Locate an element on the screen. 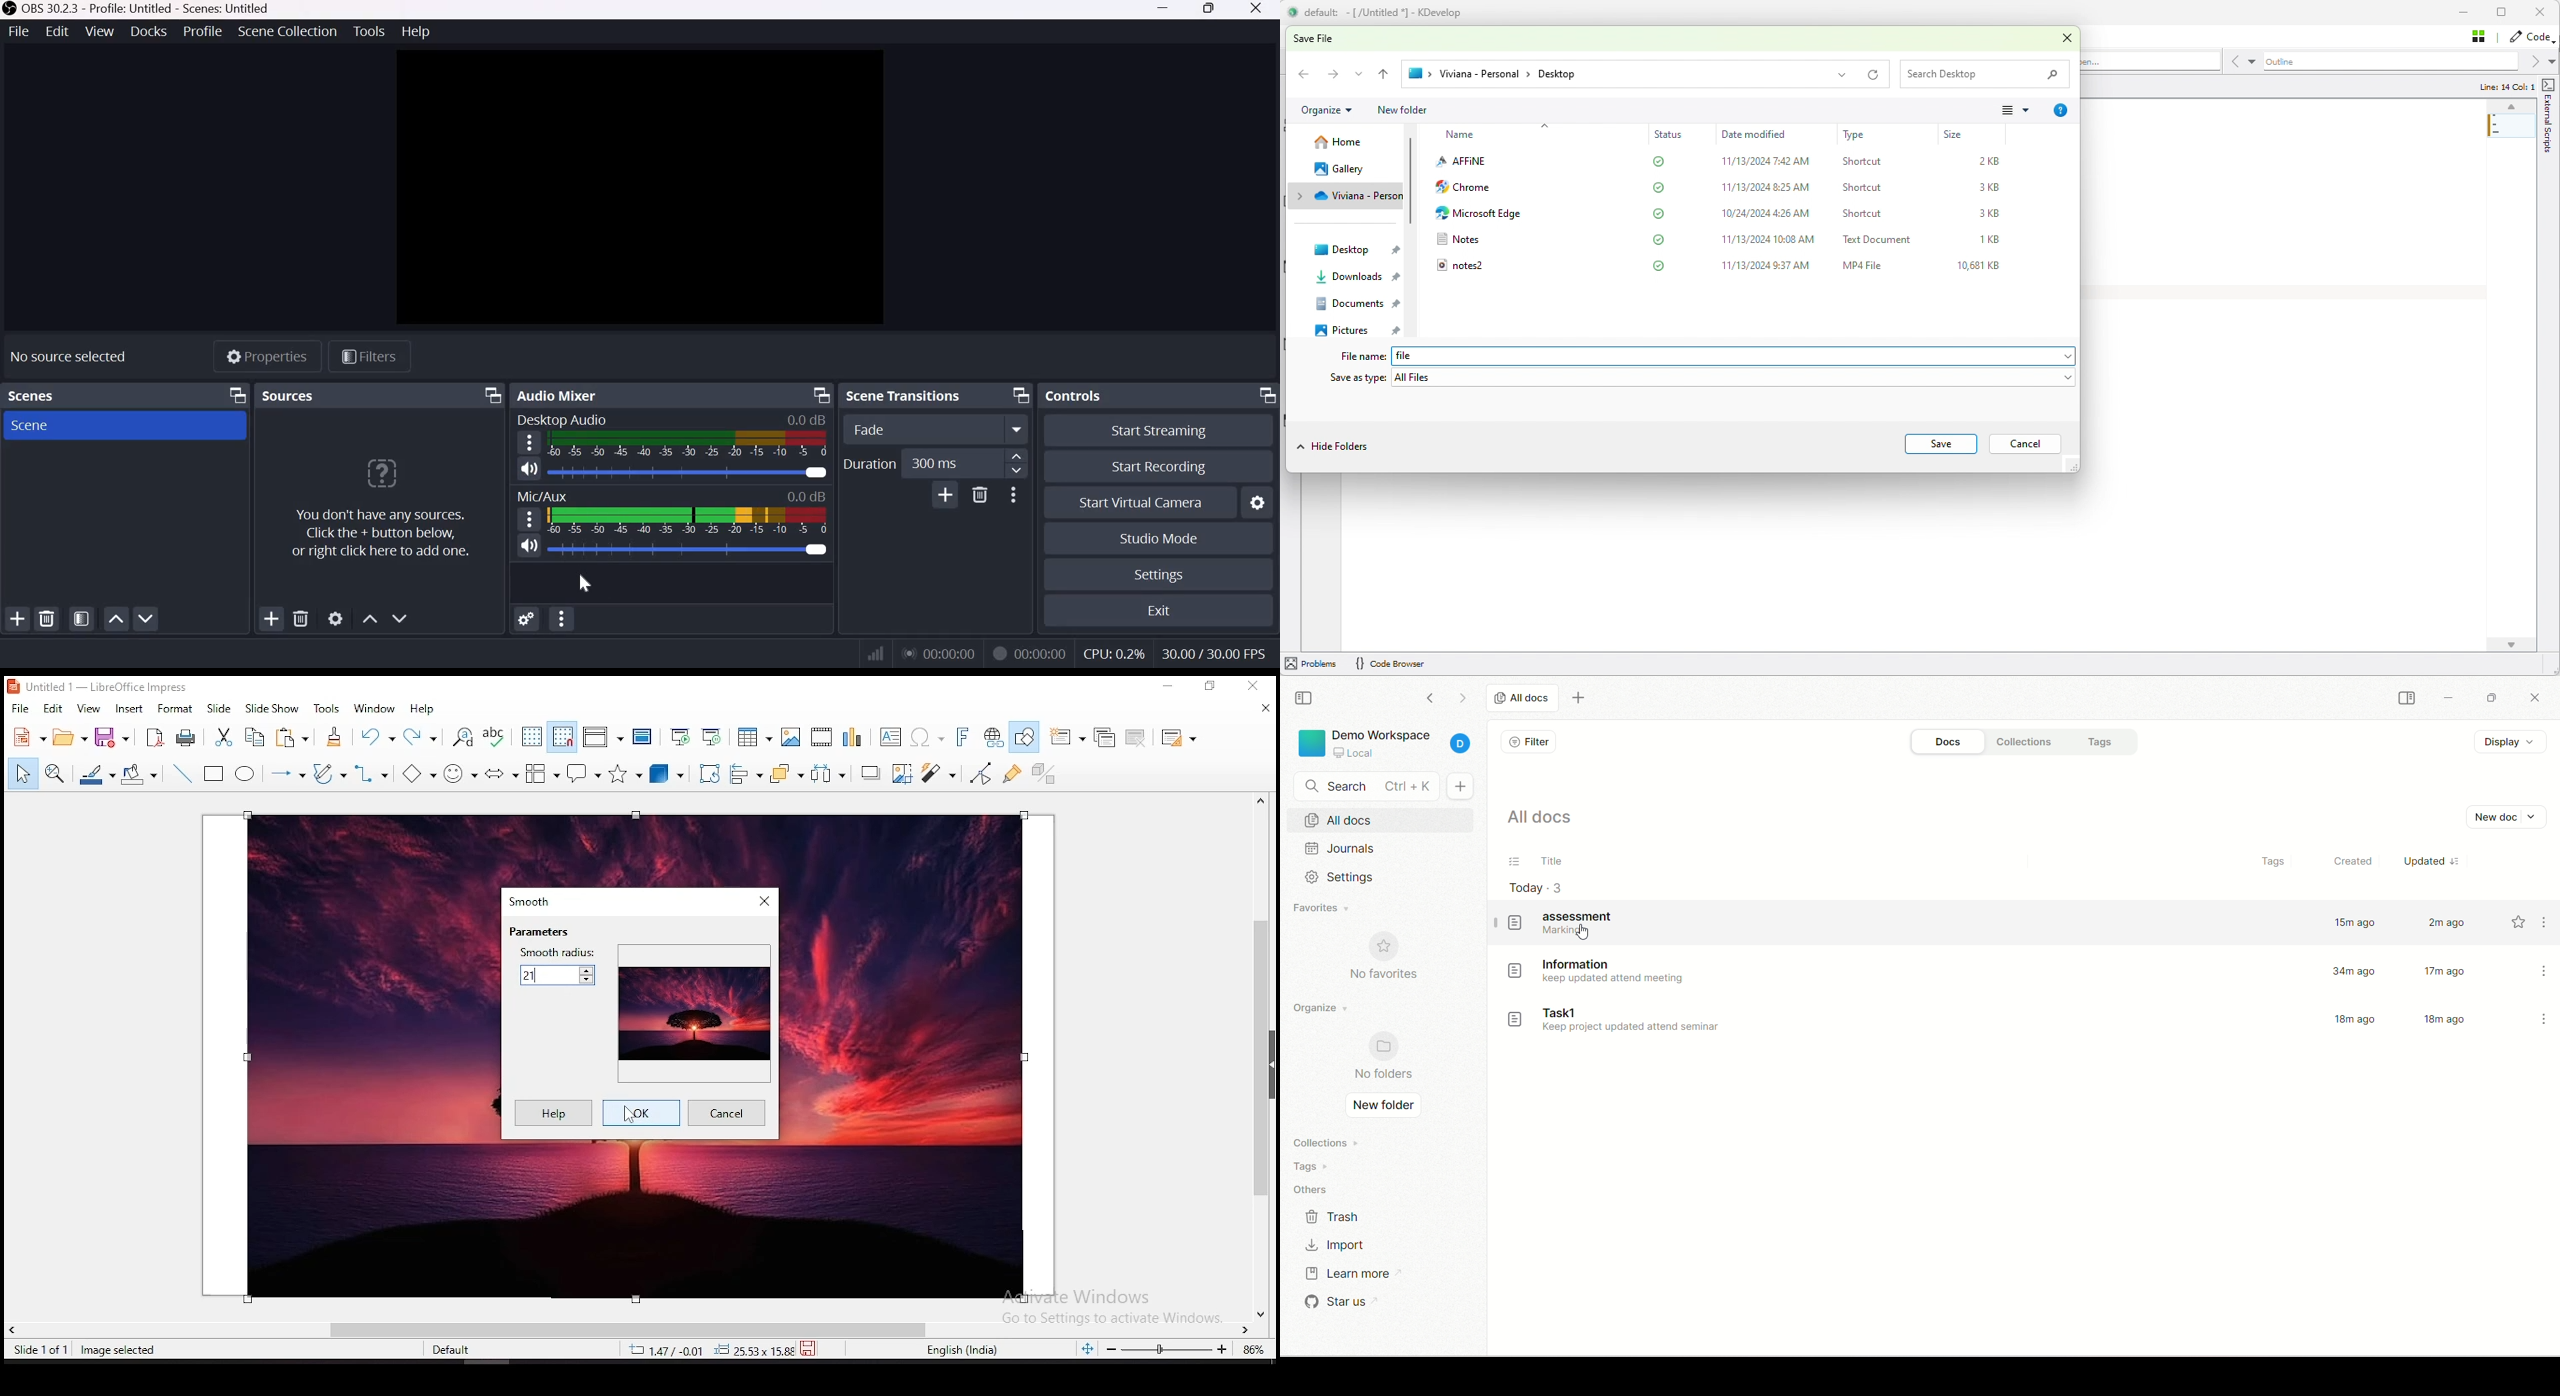 The width and height of the screenshot is (2576, 1400). Maximize is located at coordinates (1211, 9).